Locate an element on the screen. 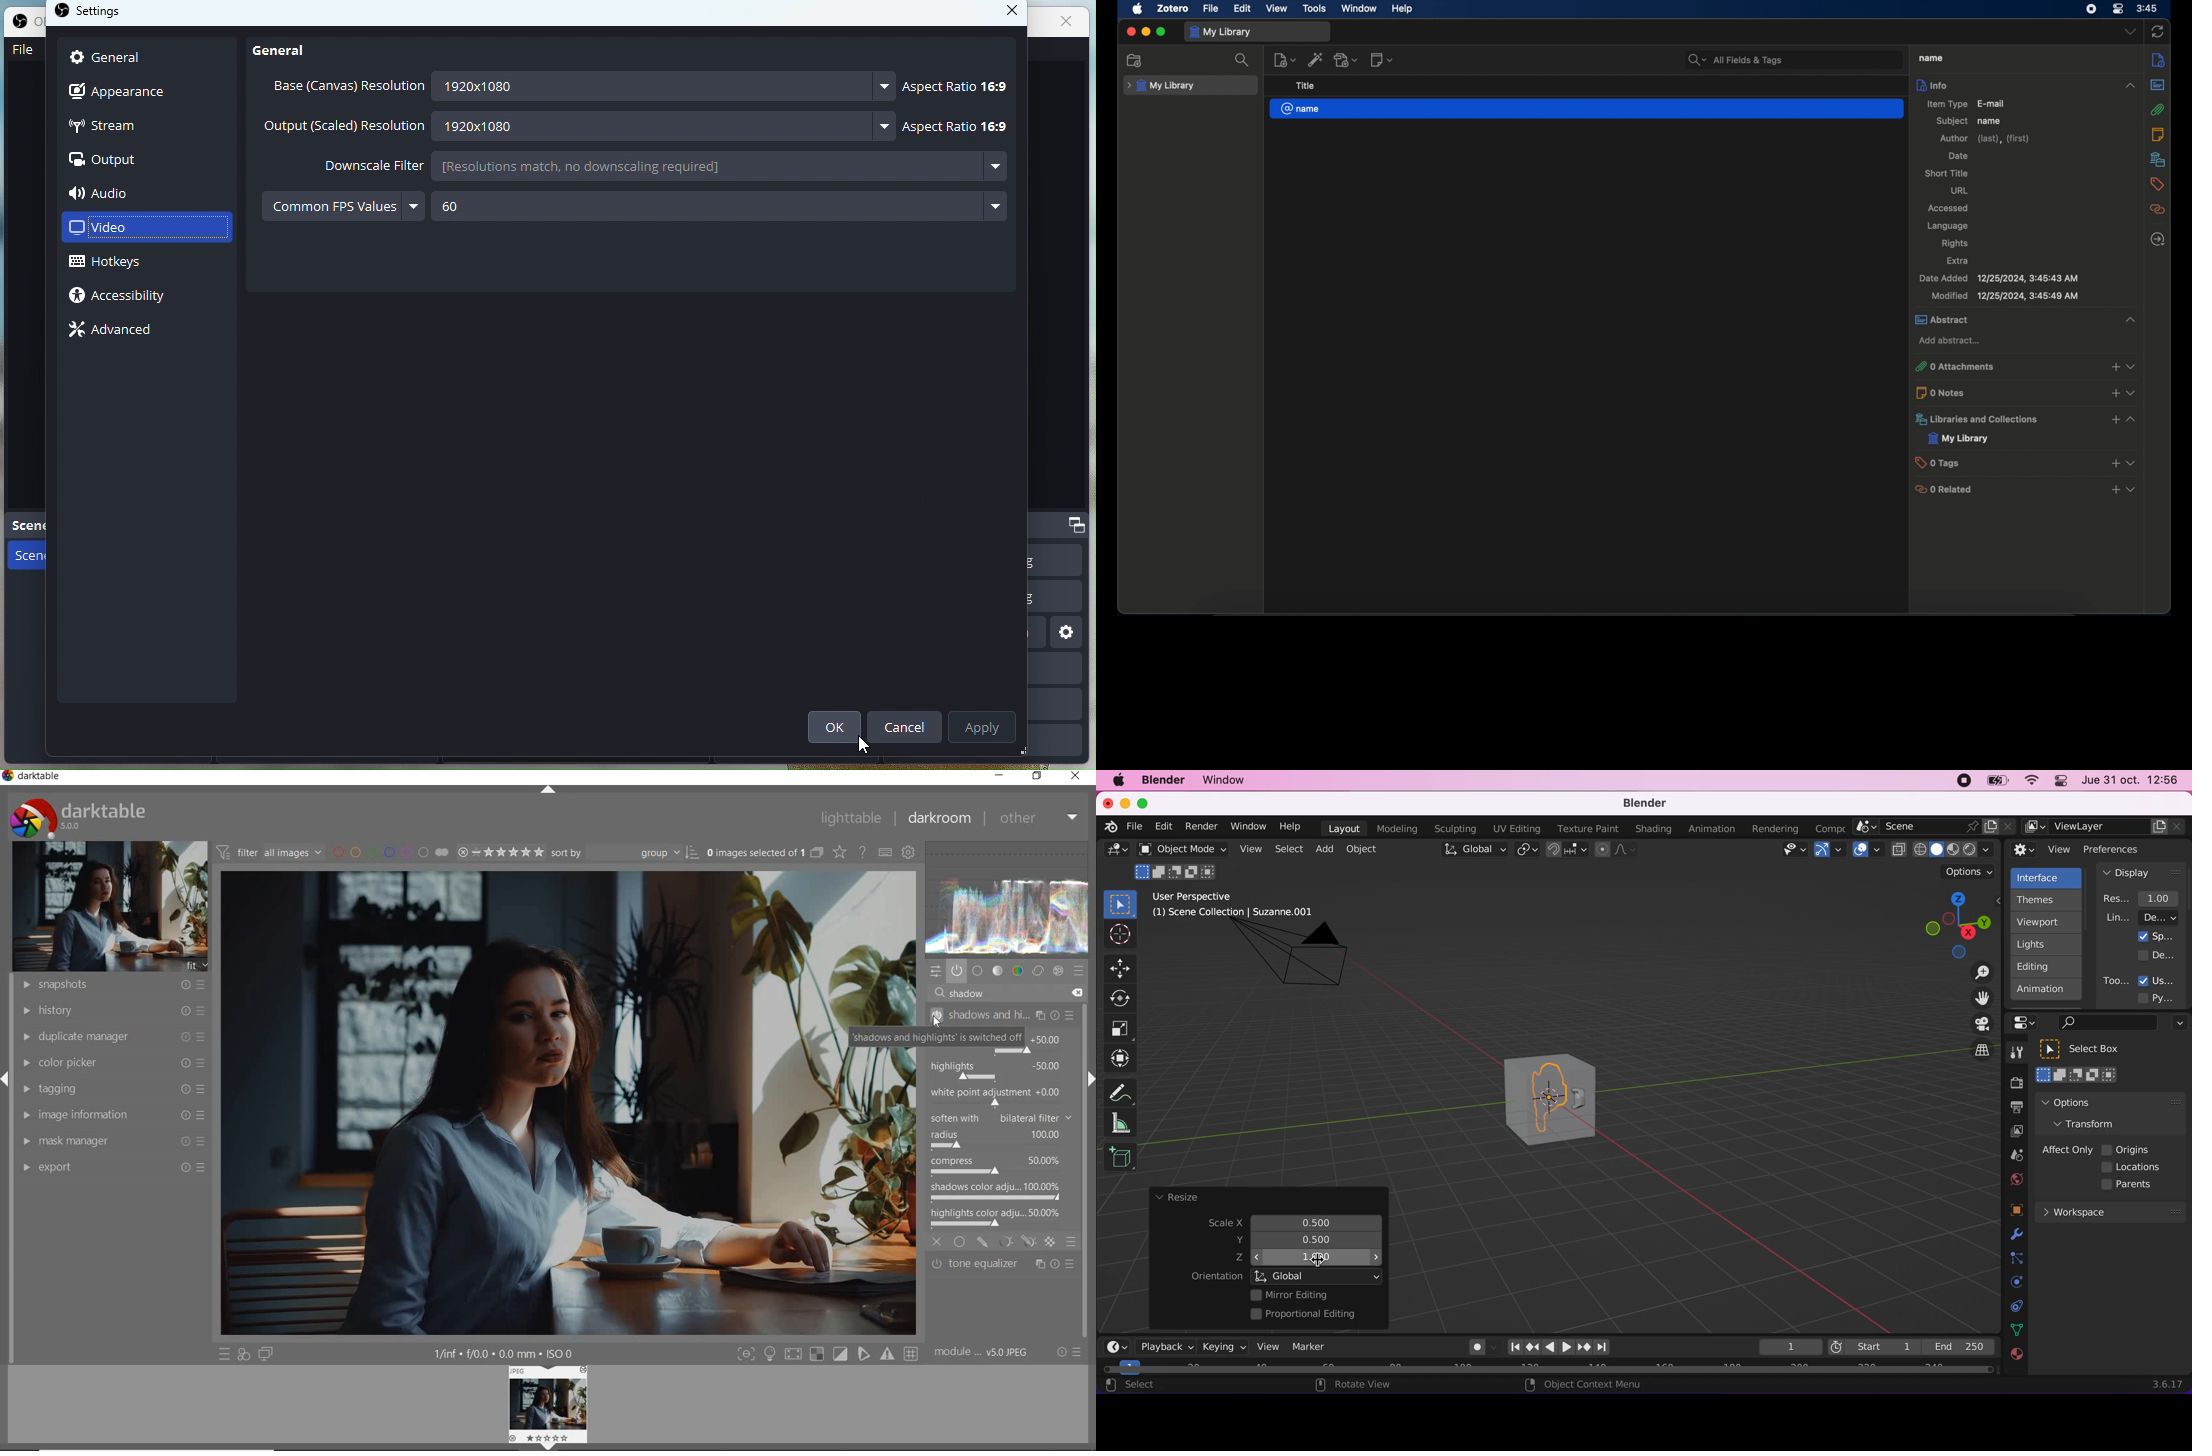 This screenshot has width=2212, height=1456. modeling is located at coordinates (1395, 830).